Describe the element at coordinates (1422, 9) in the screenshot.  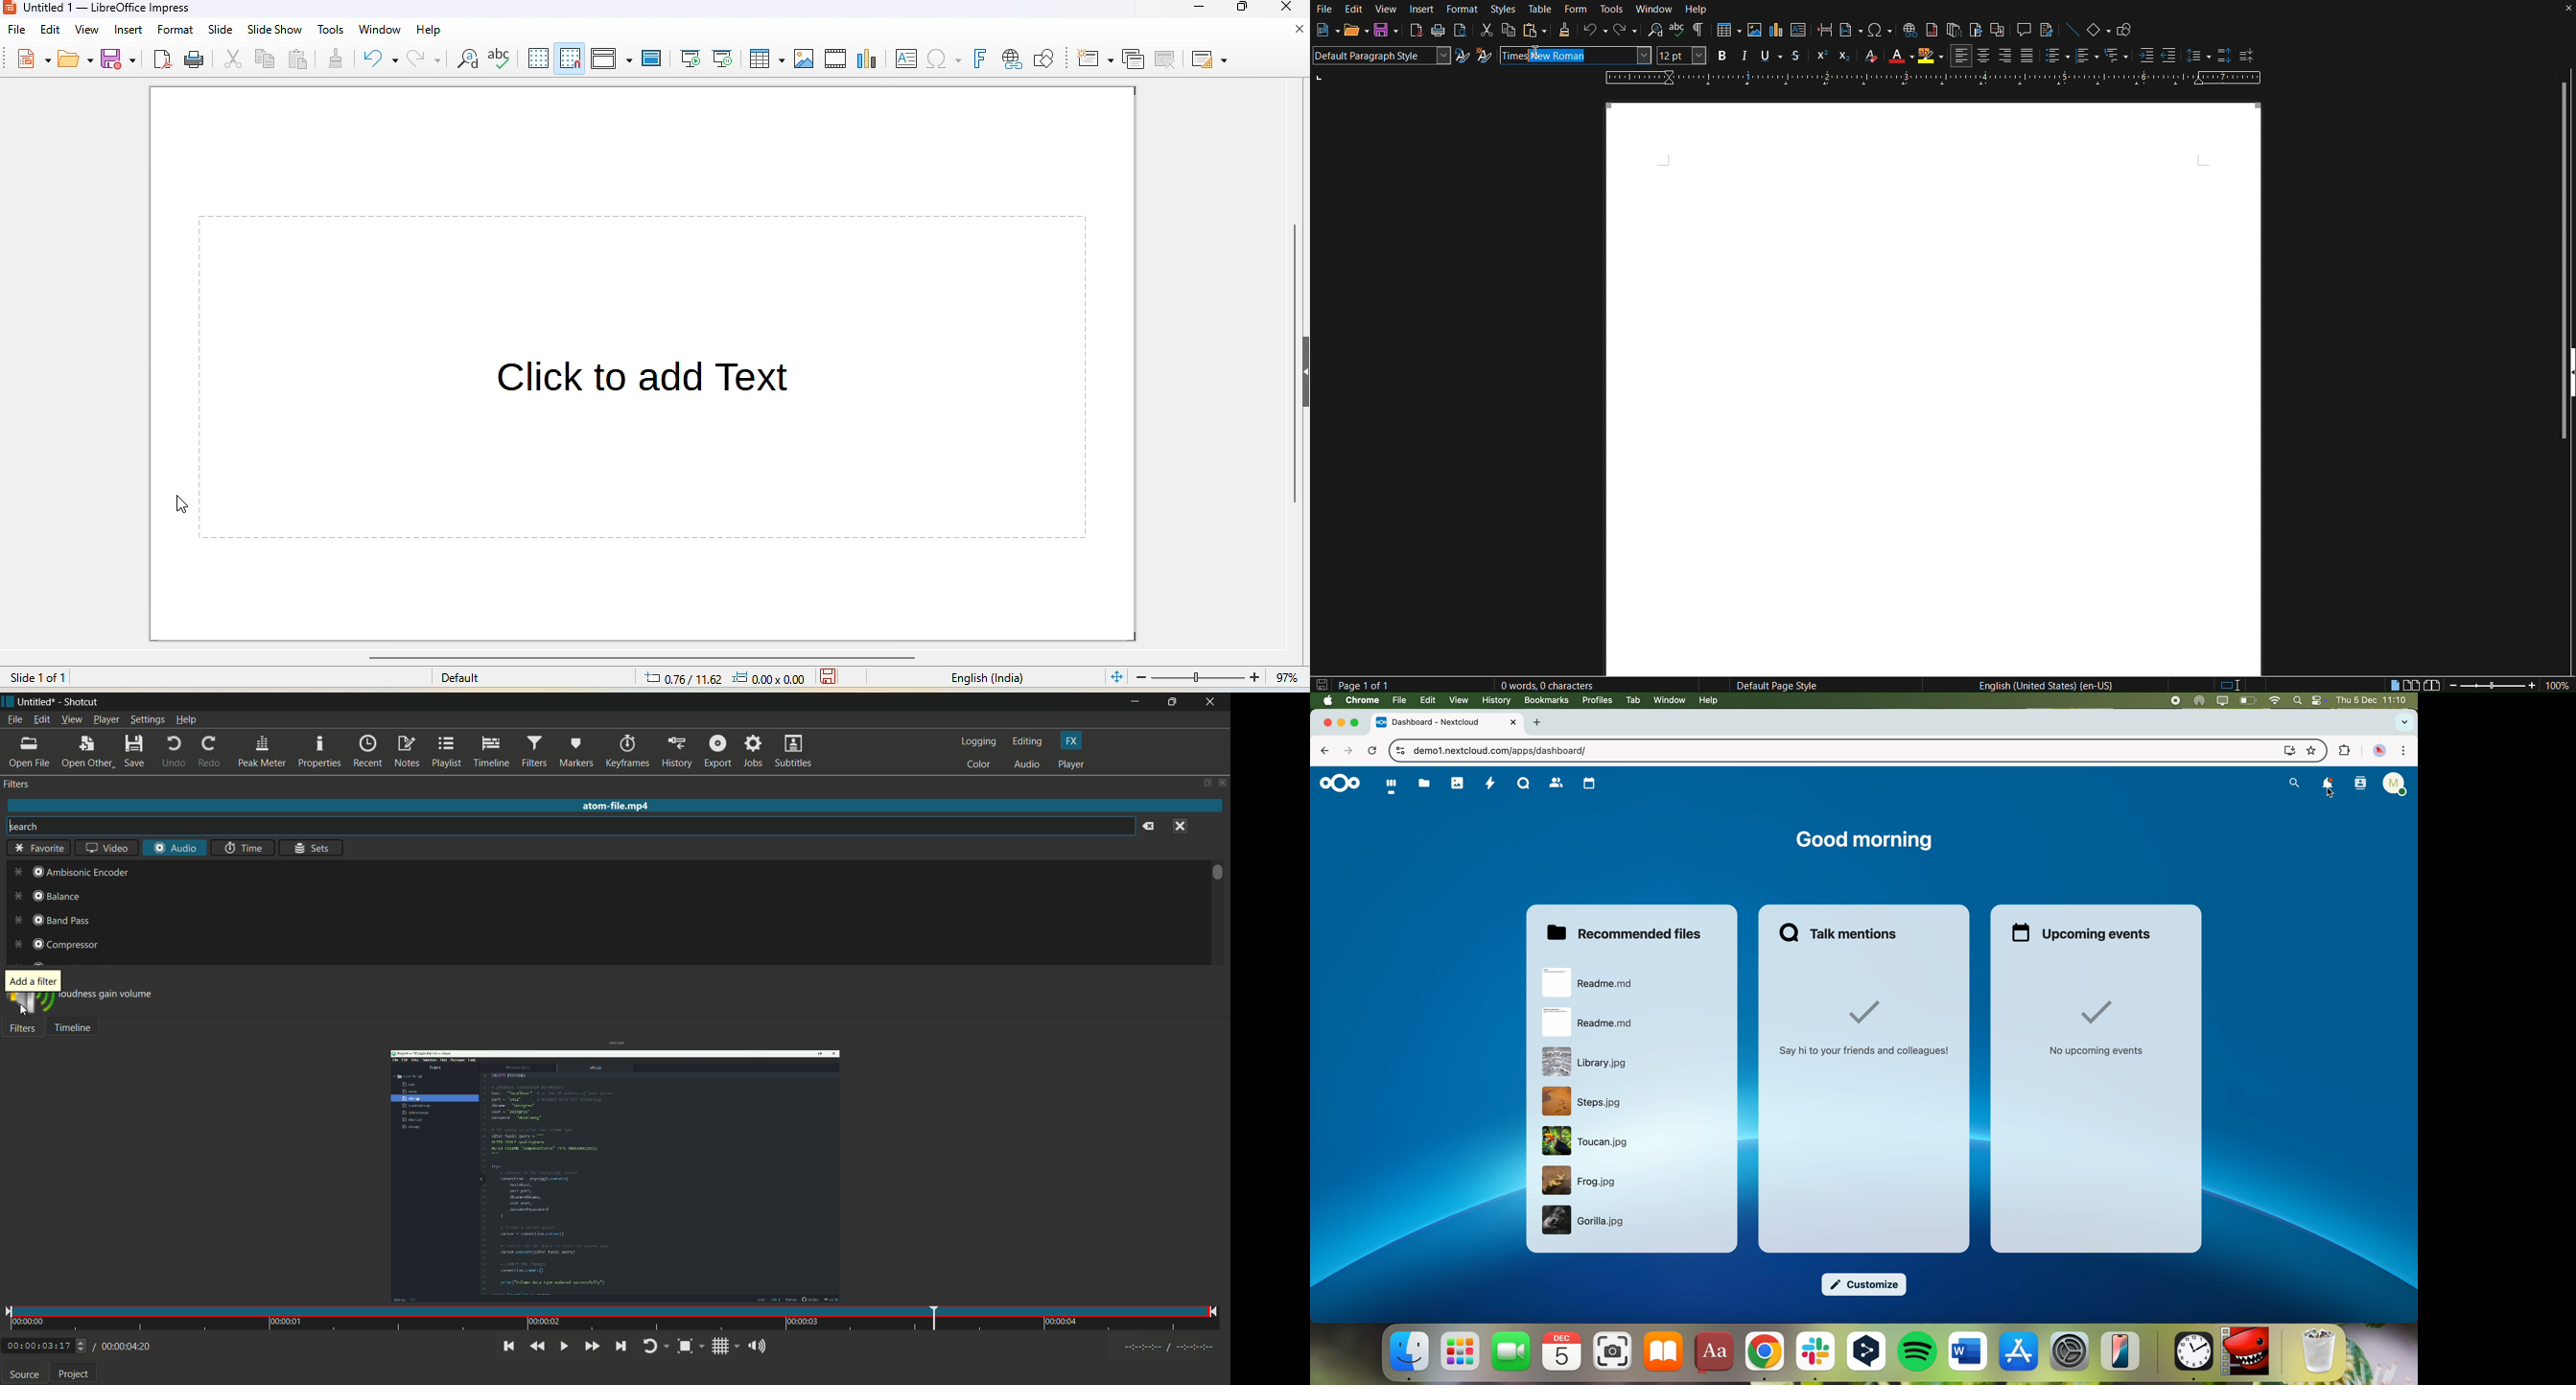
I see `Insert` at that location.